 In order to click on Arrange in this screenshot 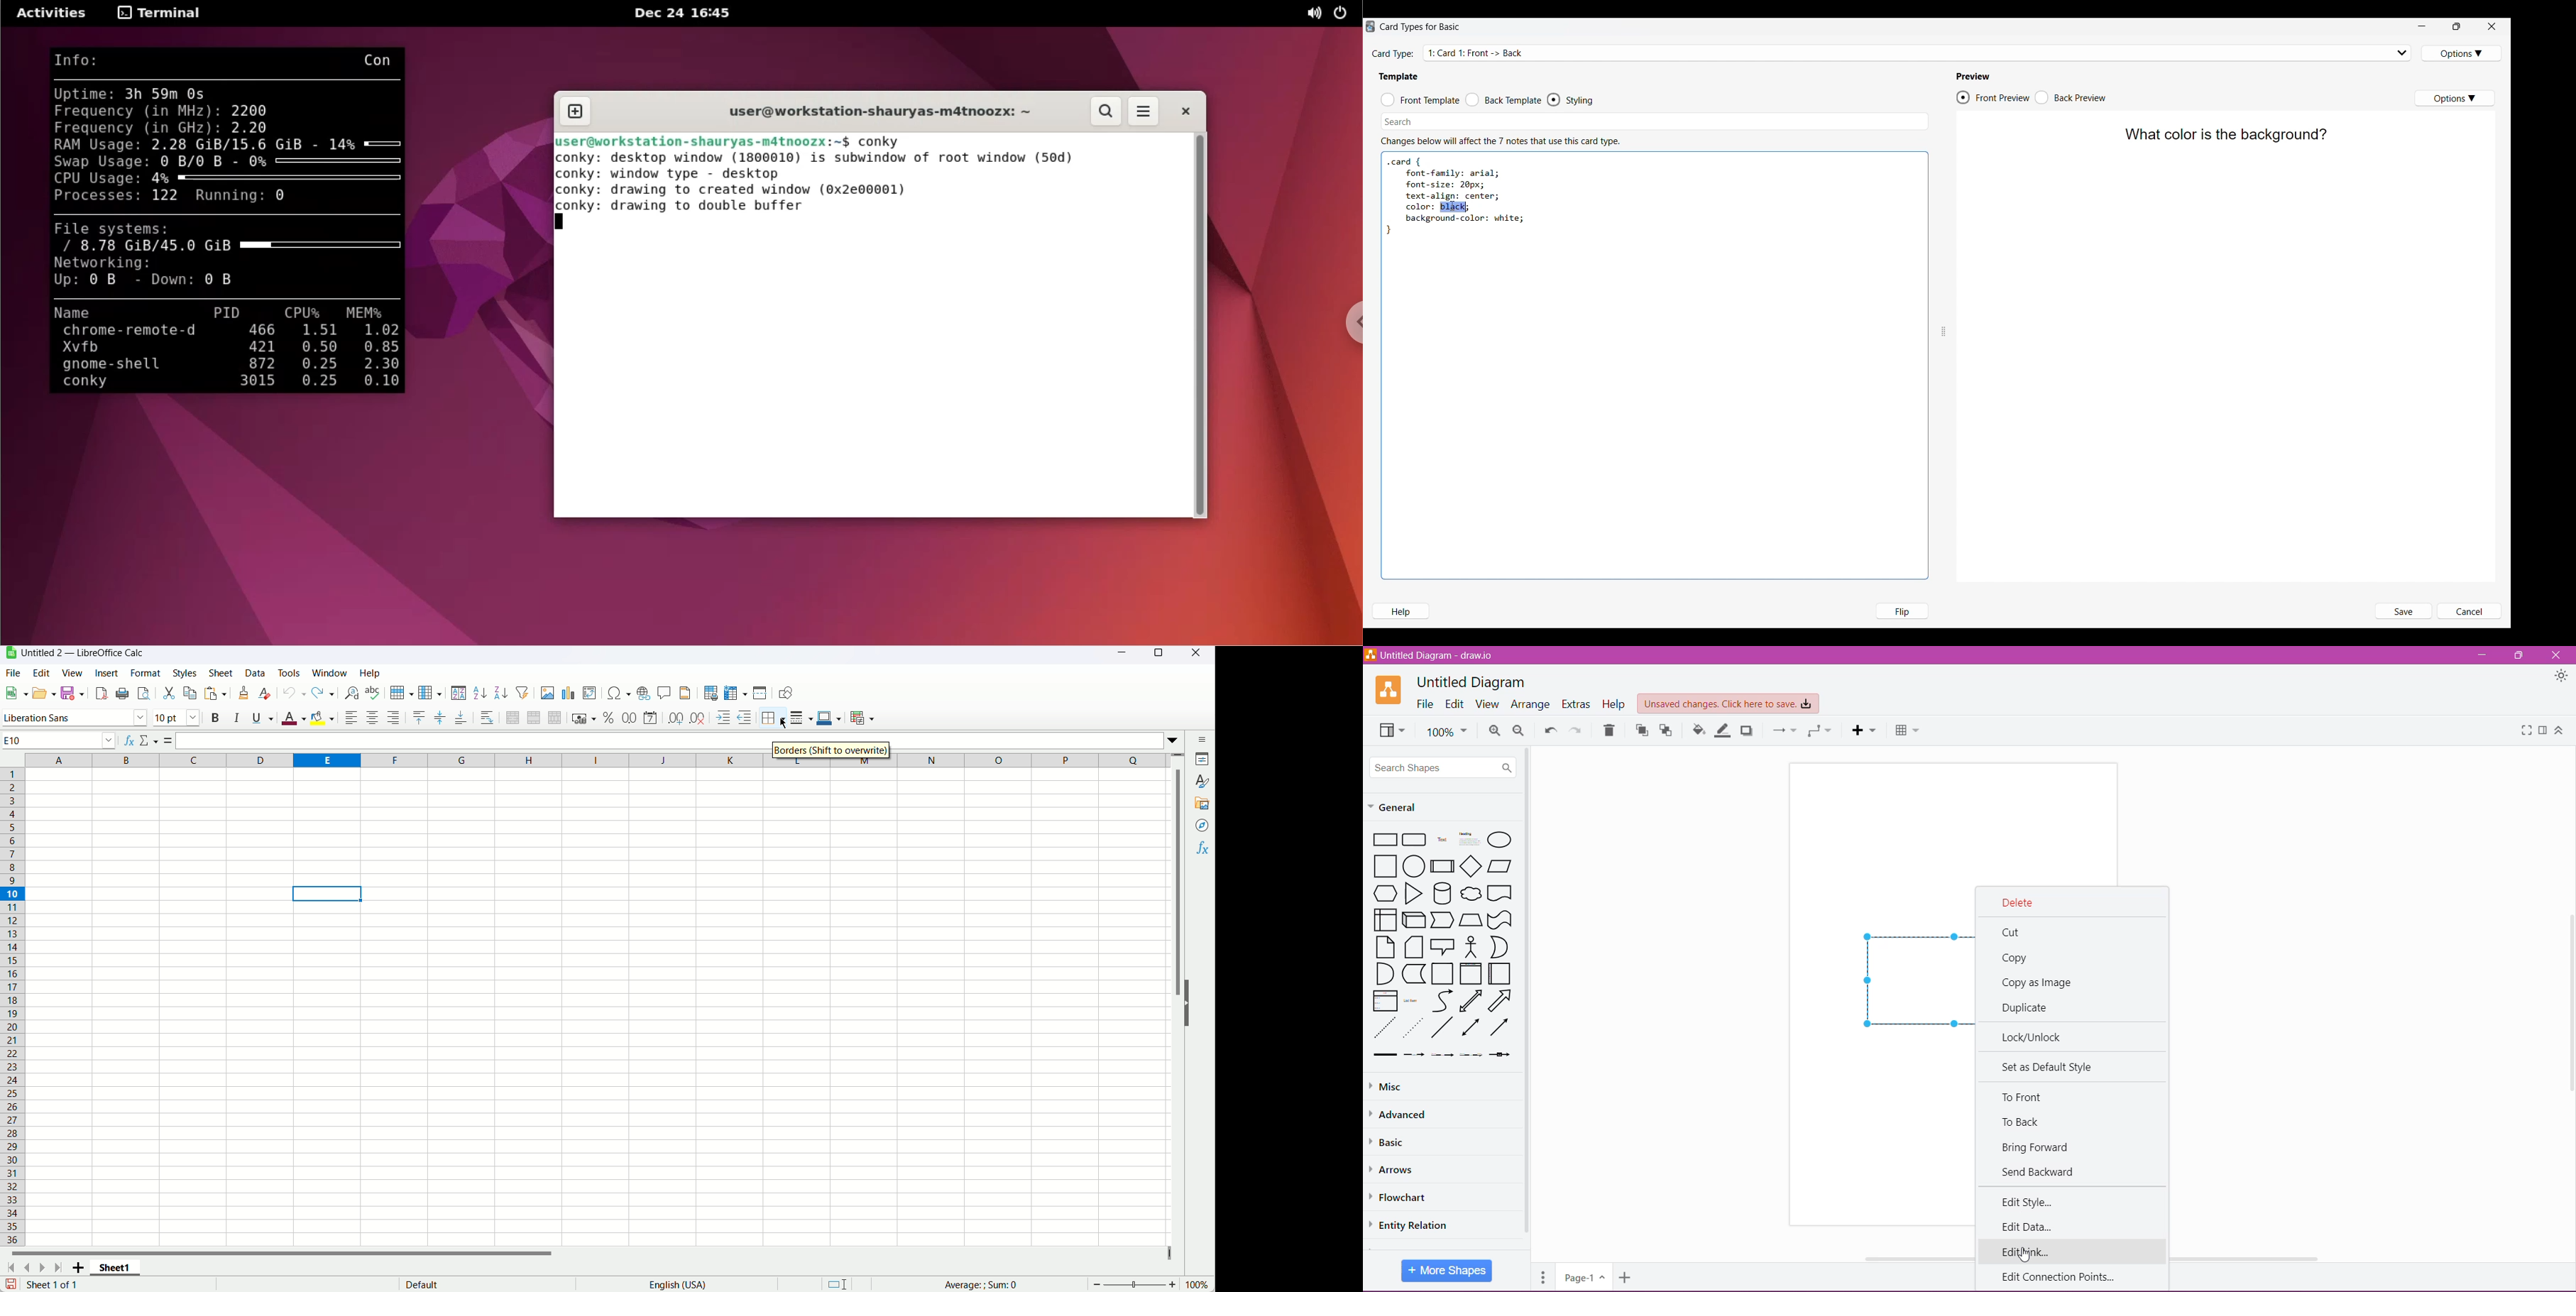, I will do `click(1530, 705)`.